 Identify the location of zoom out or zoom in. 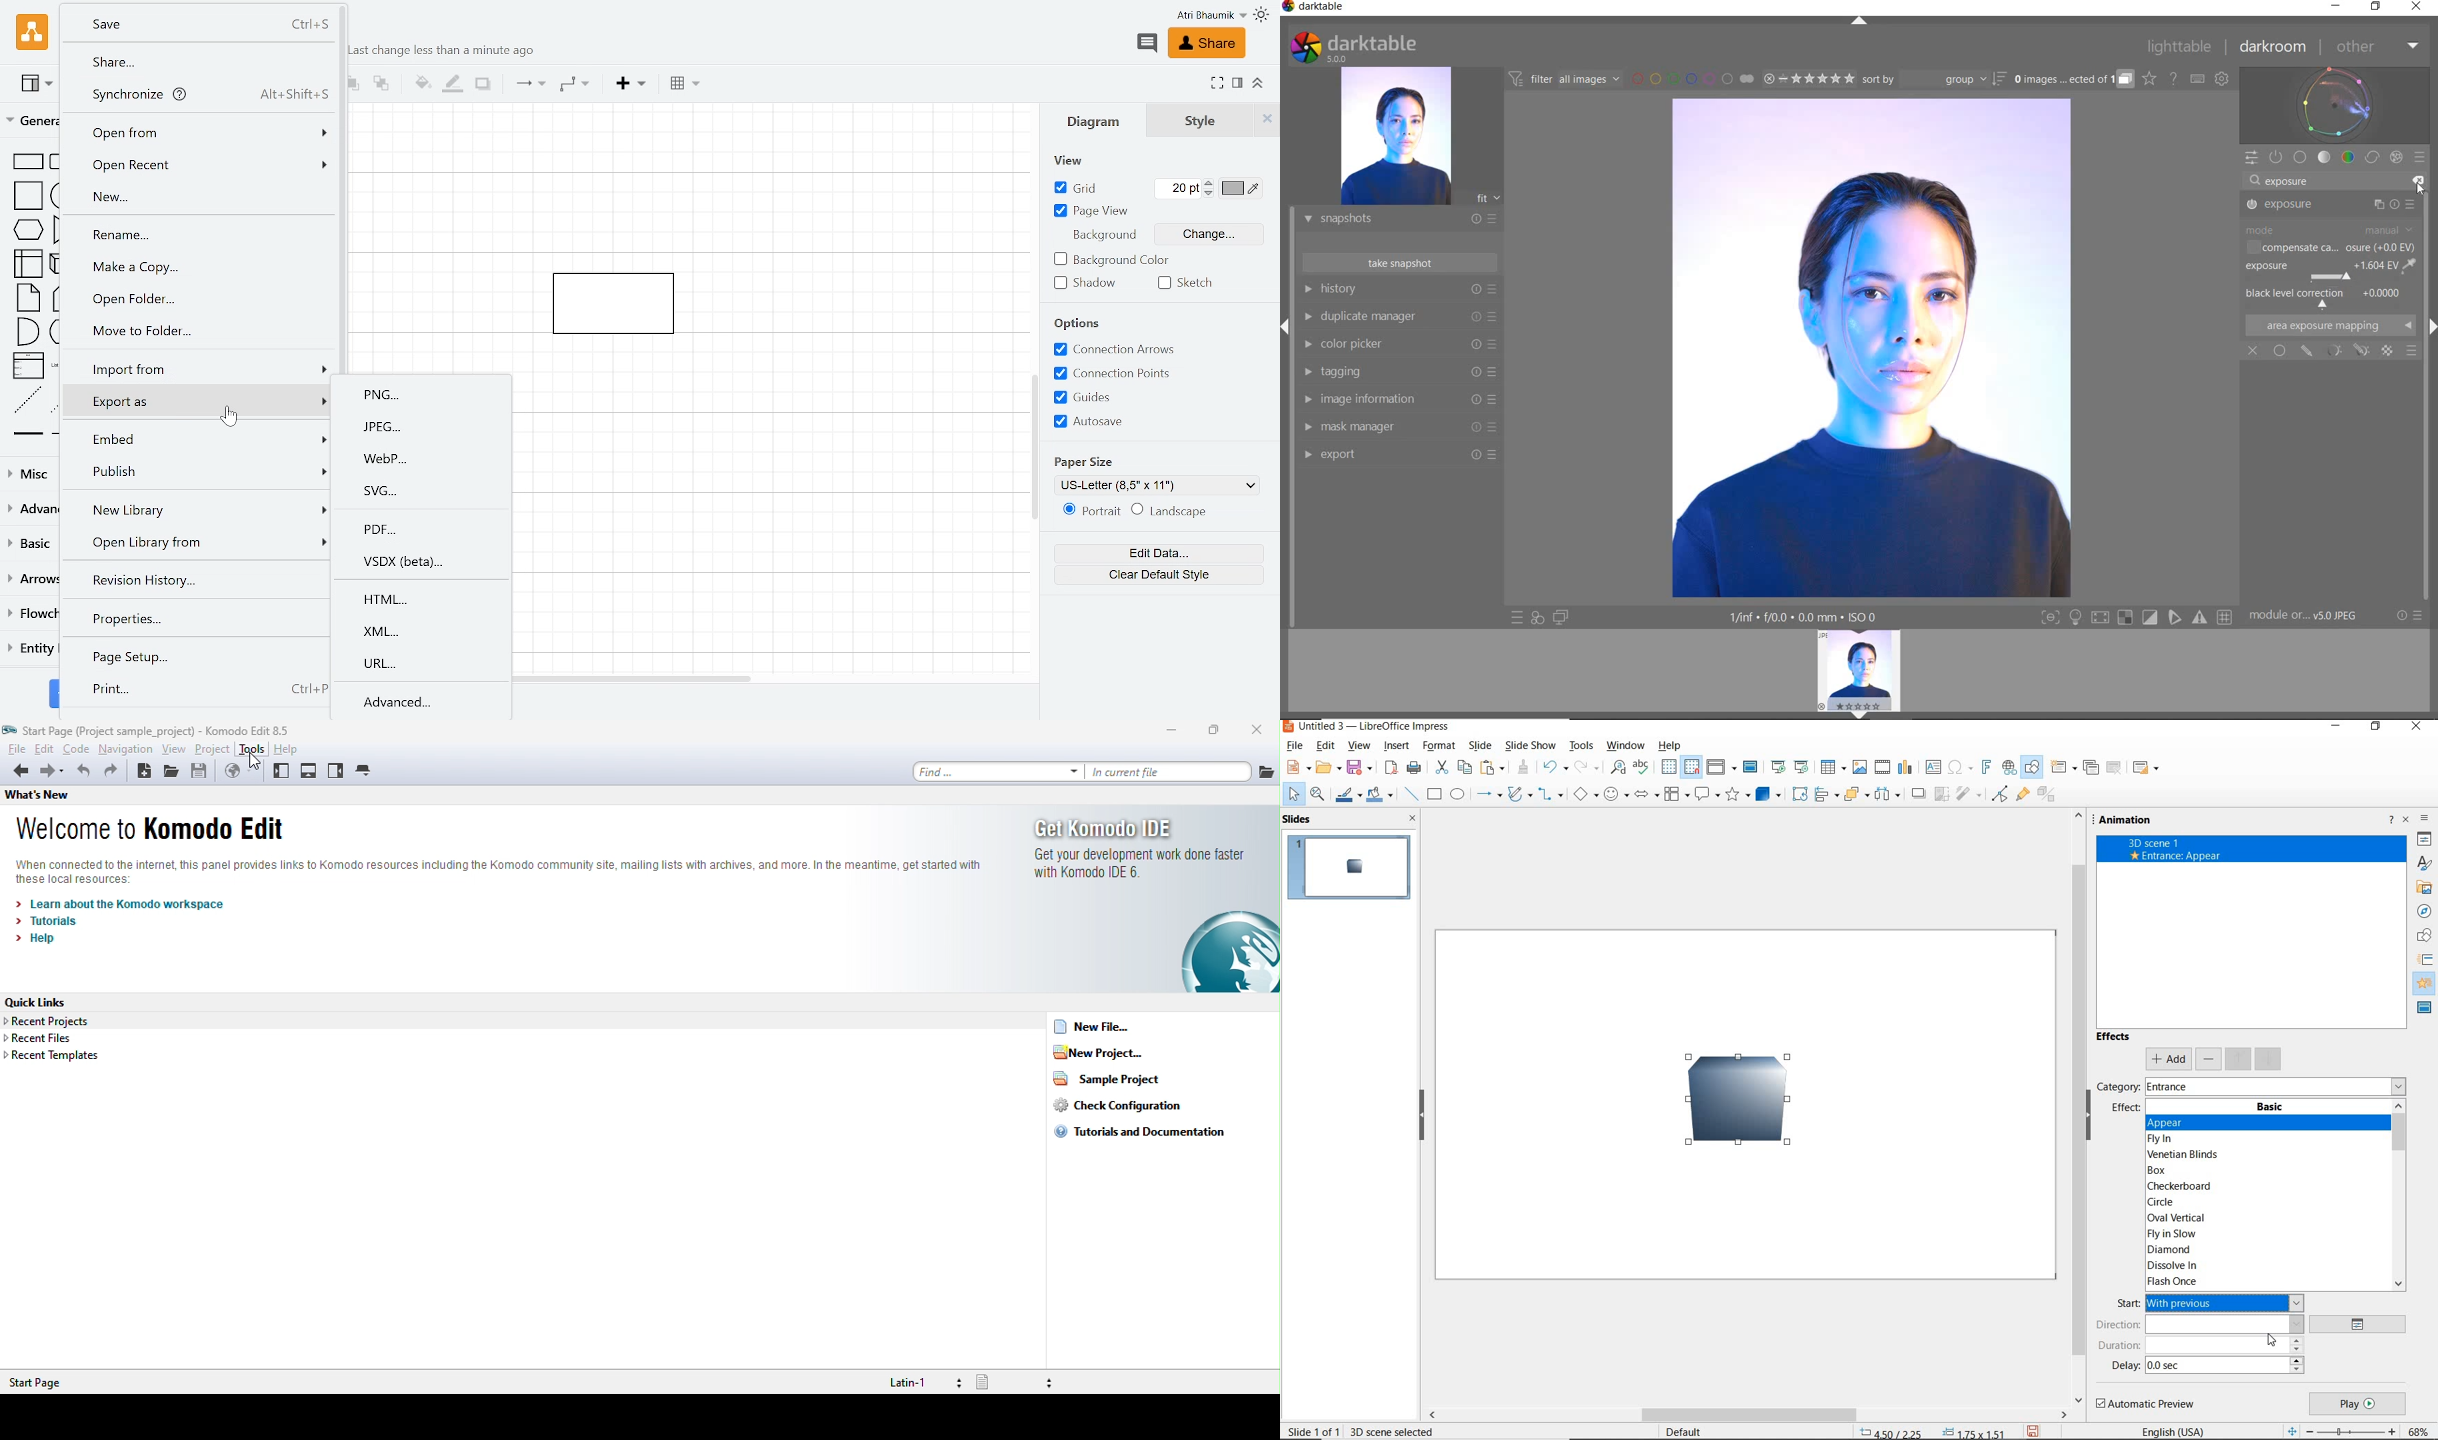
(2340, 1430).